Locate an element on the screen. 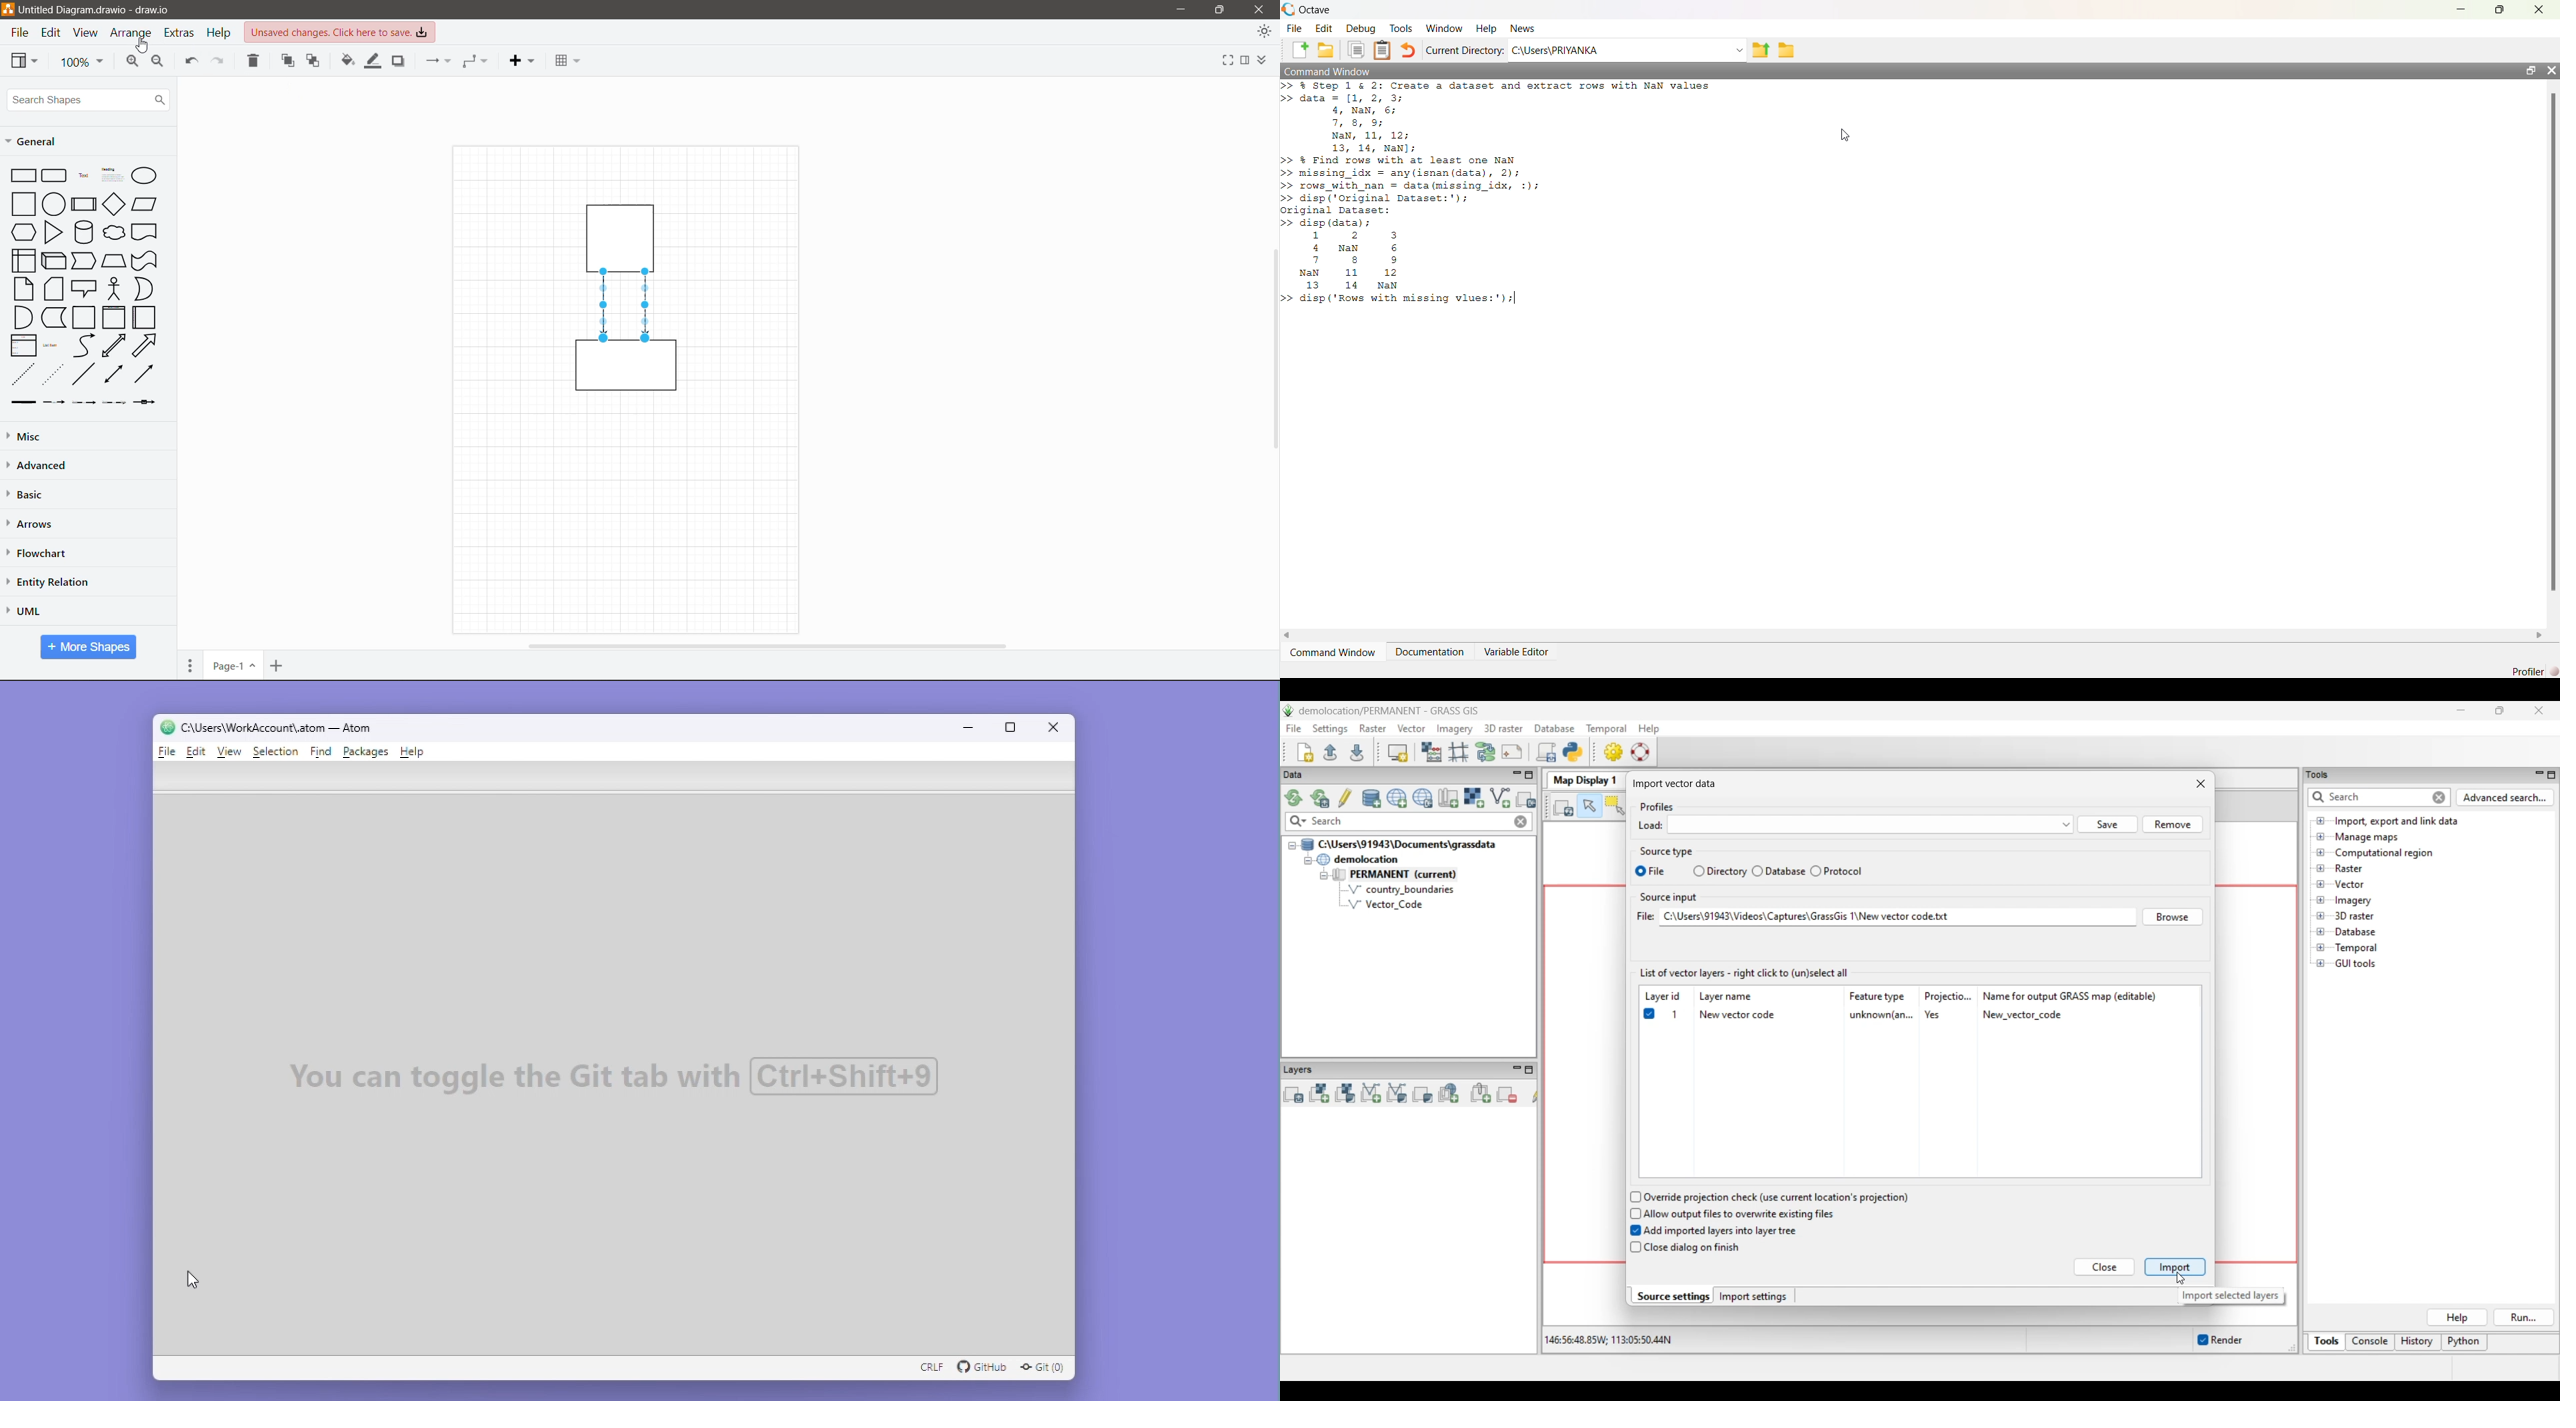  Arrows is located at coordinates (33, 525).